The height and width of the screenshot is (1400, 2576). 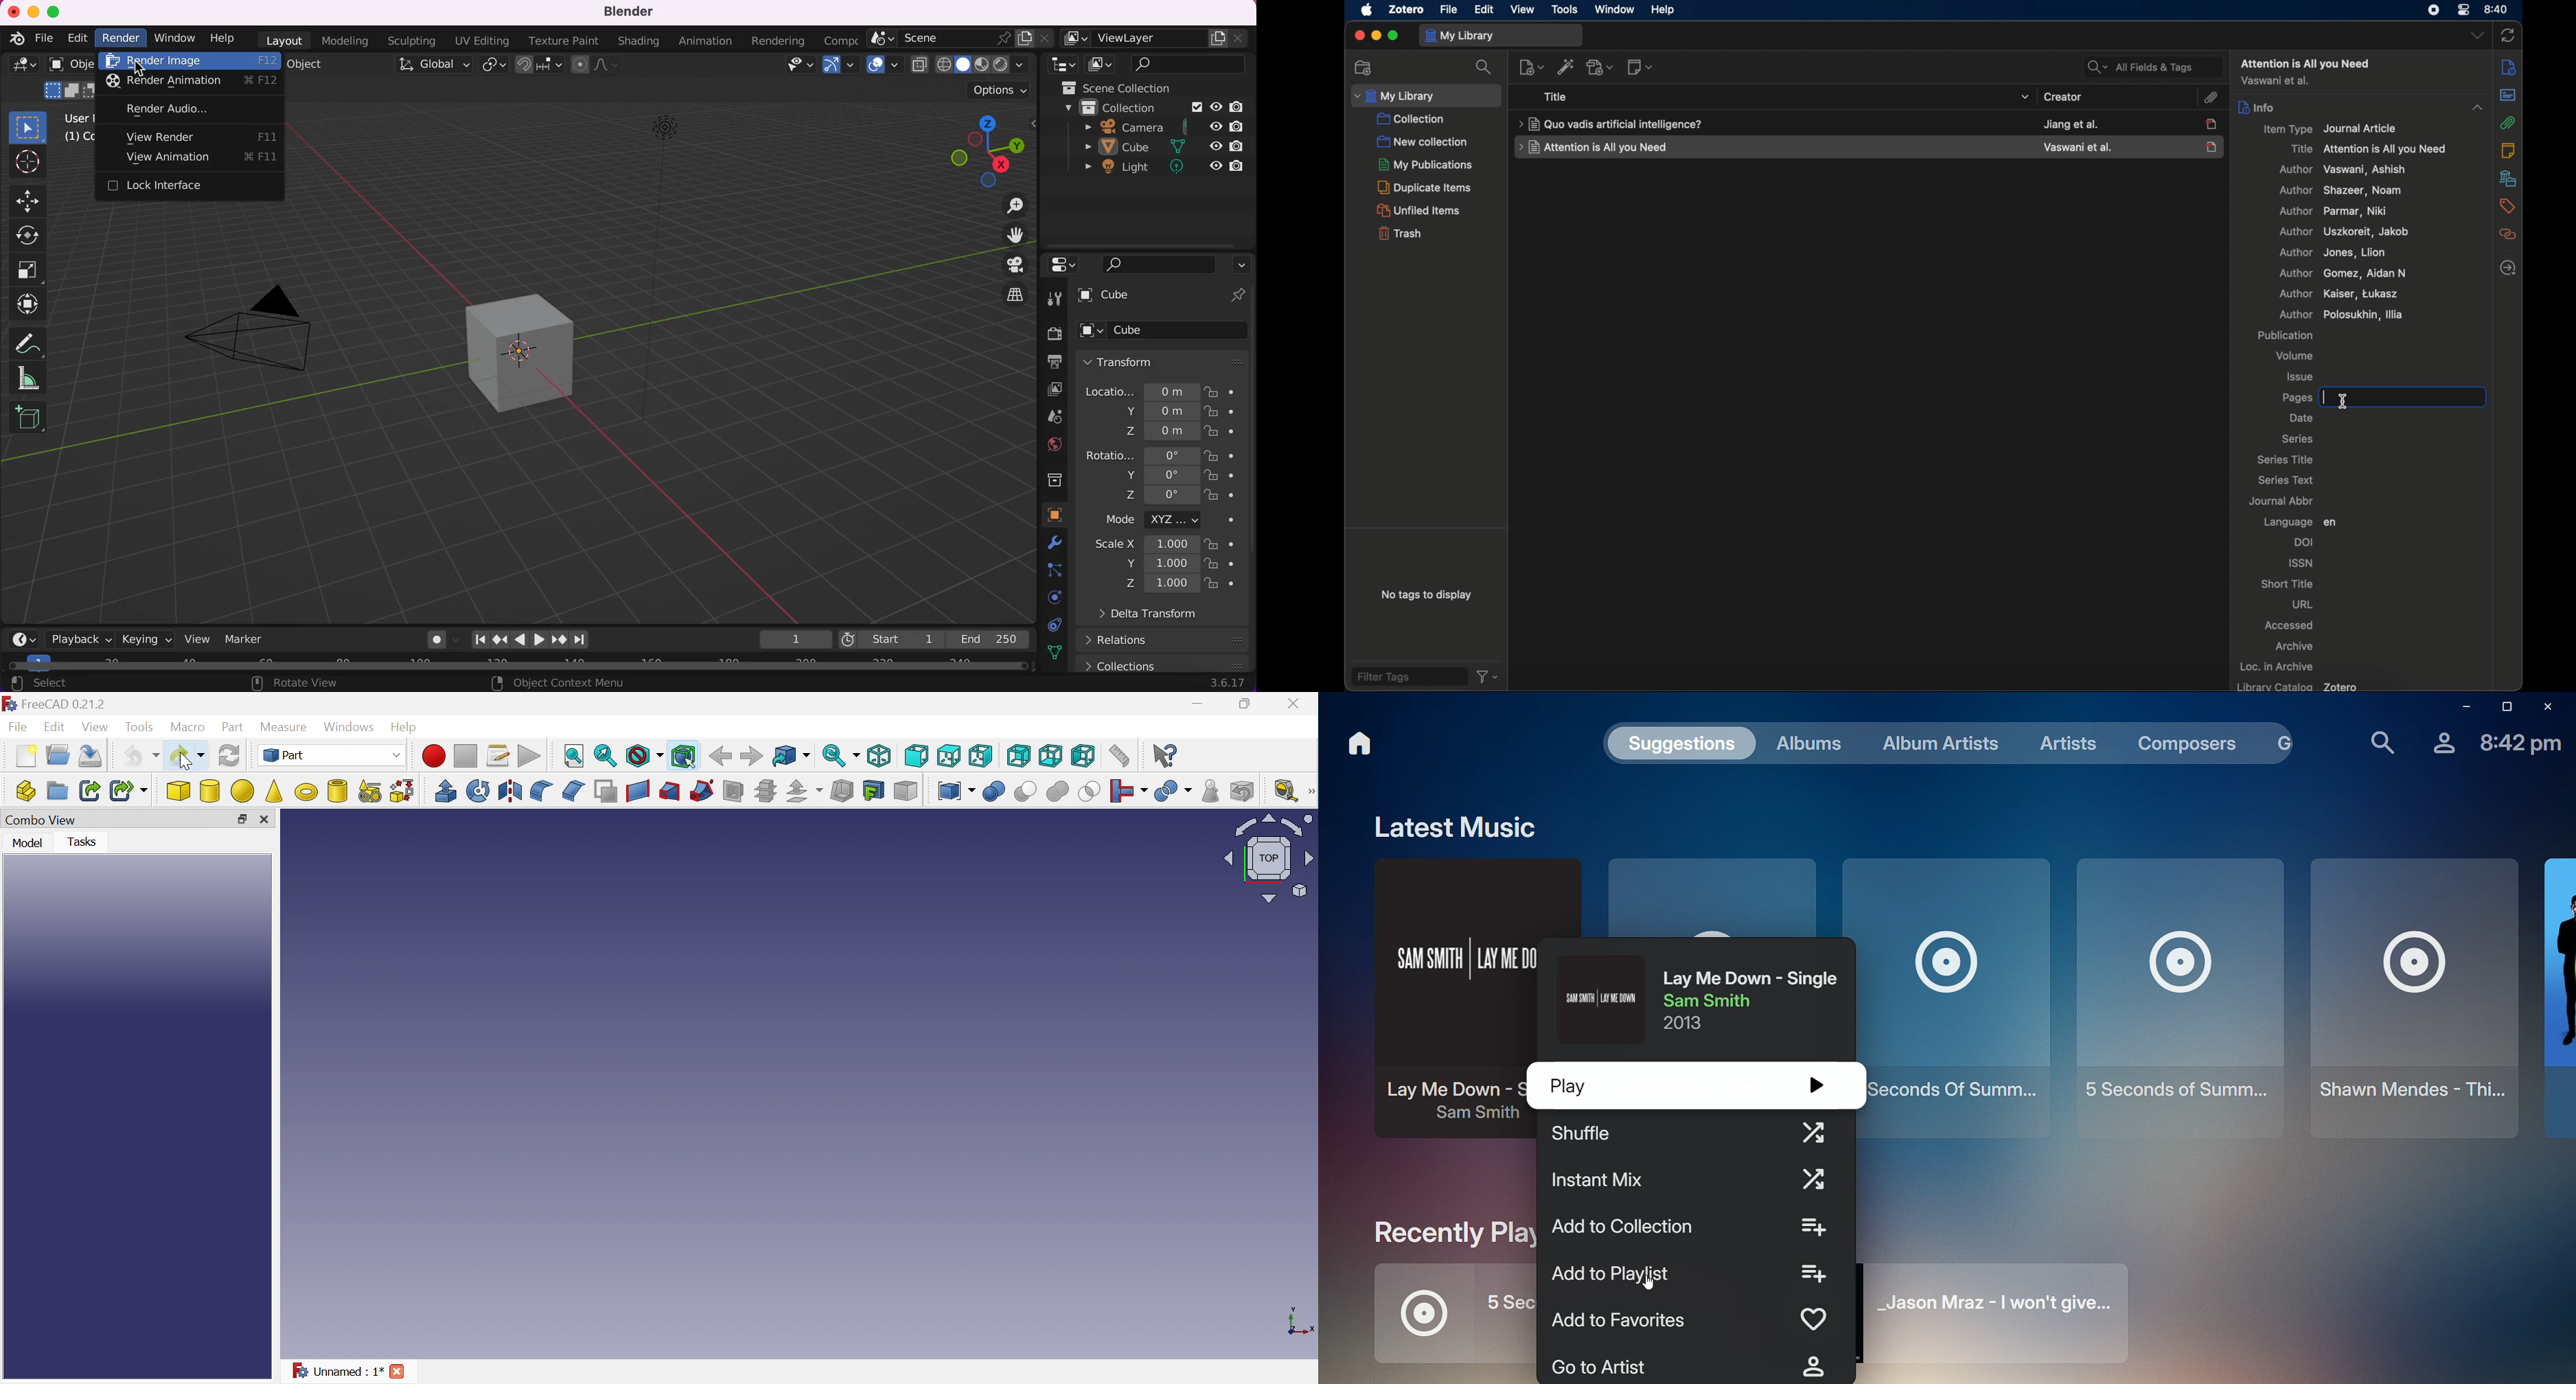 What do you see at coordinates (721, 756) in the screenshot?
I see `Back` at bounding box center [721, 756].